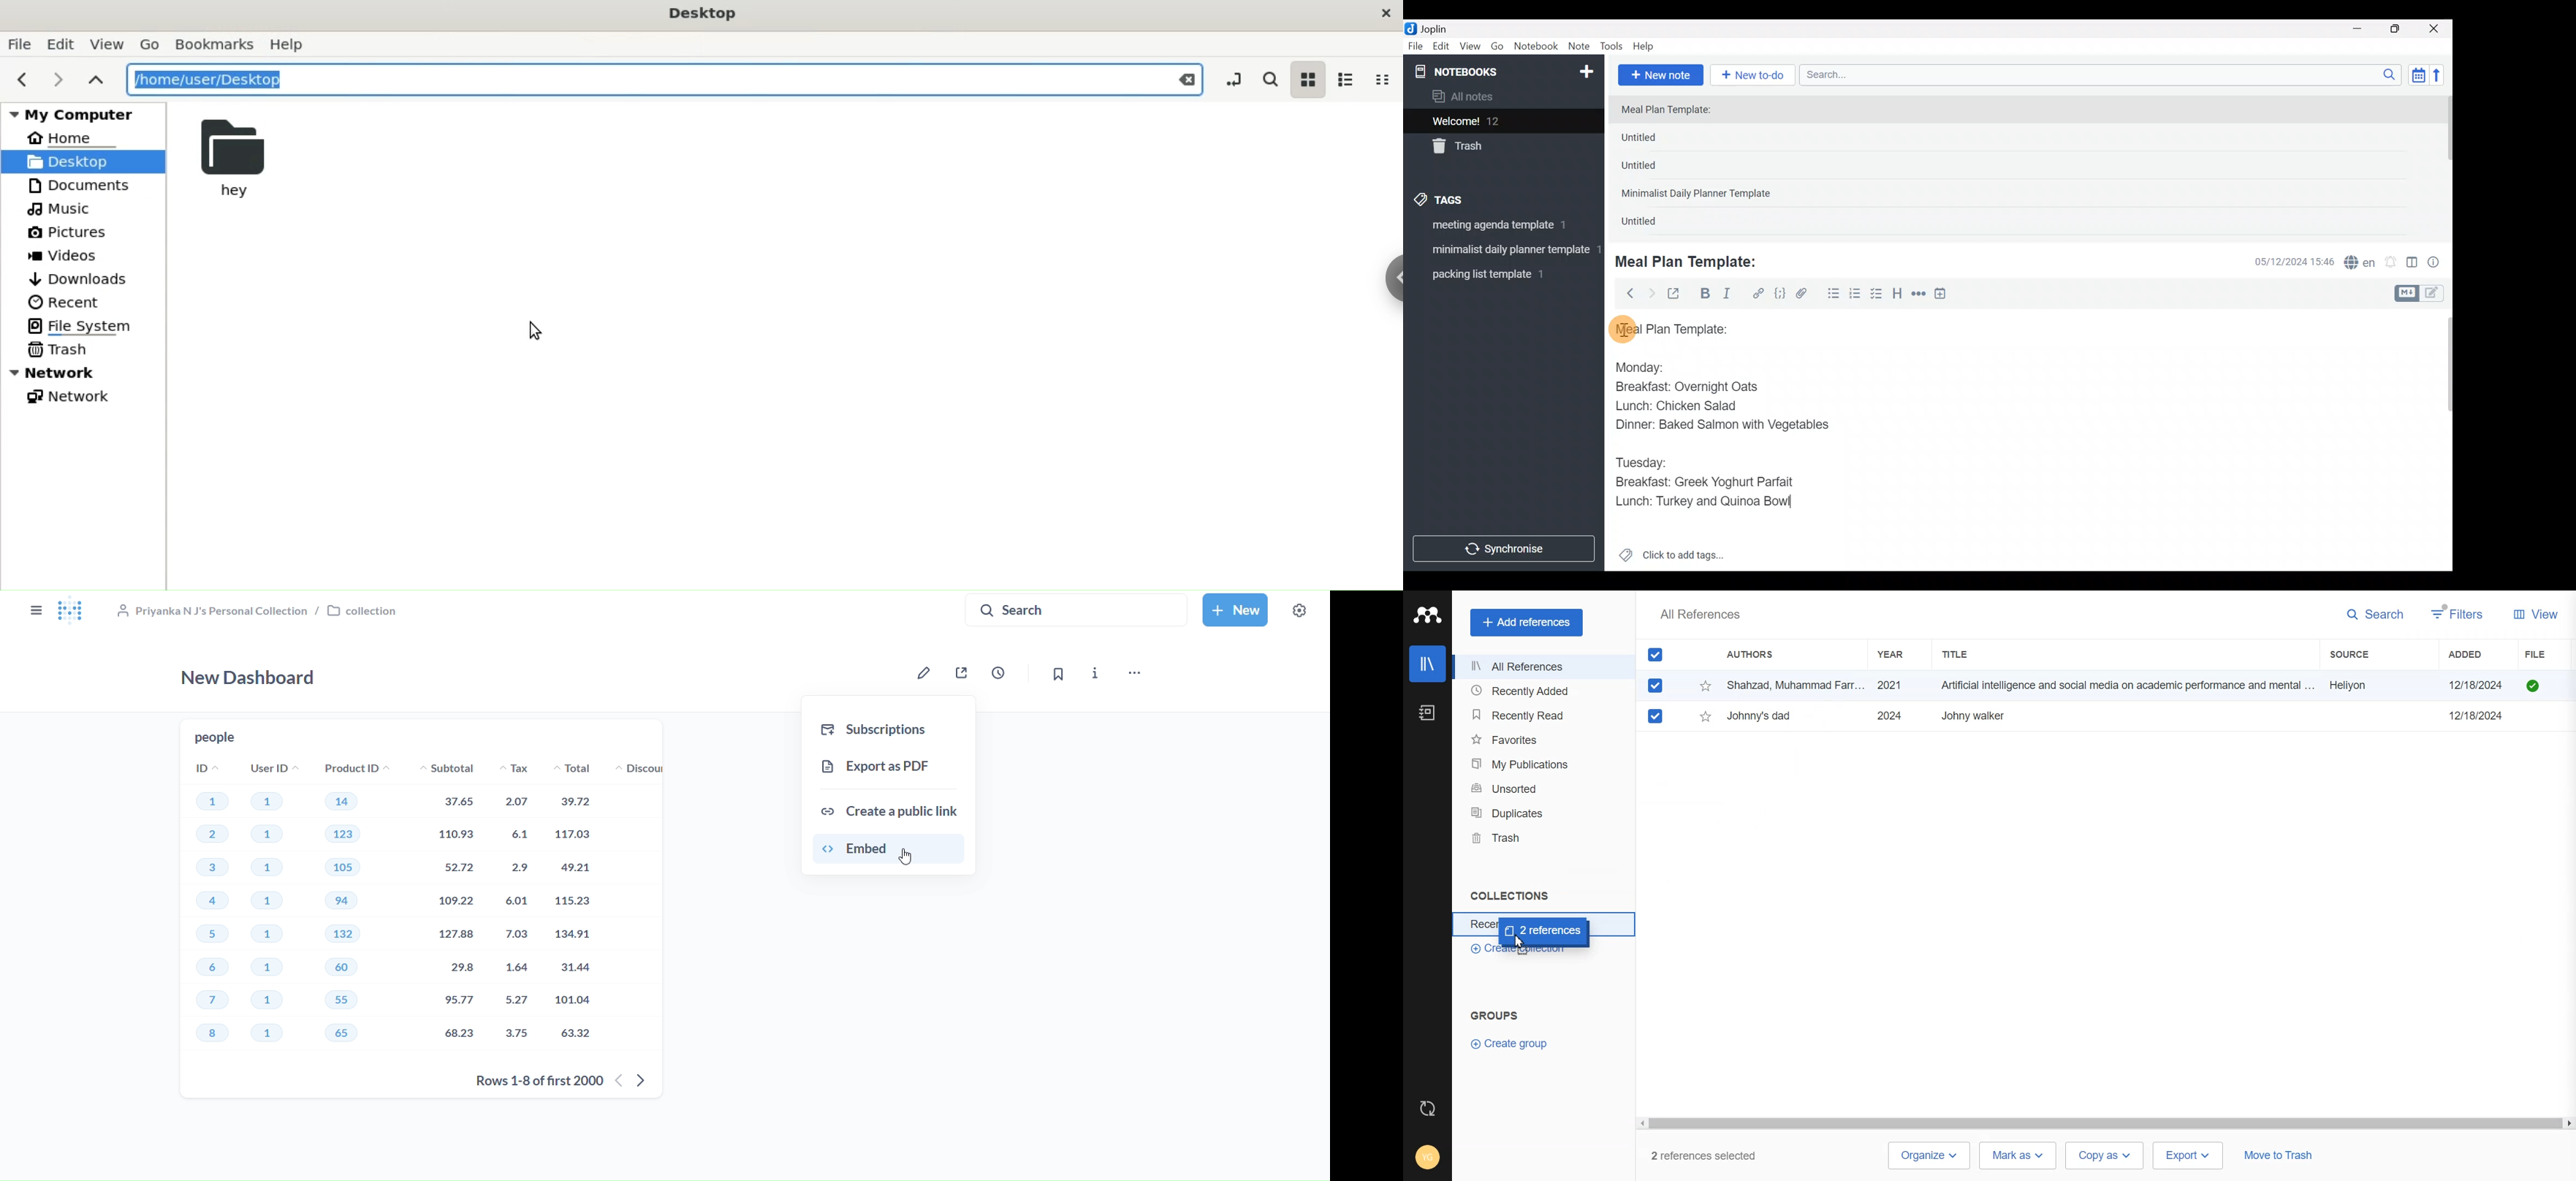  What do you see at coordinates (1805, 295) in the screenshot?
I see `Attach file` at bounding box center [1805, 295].